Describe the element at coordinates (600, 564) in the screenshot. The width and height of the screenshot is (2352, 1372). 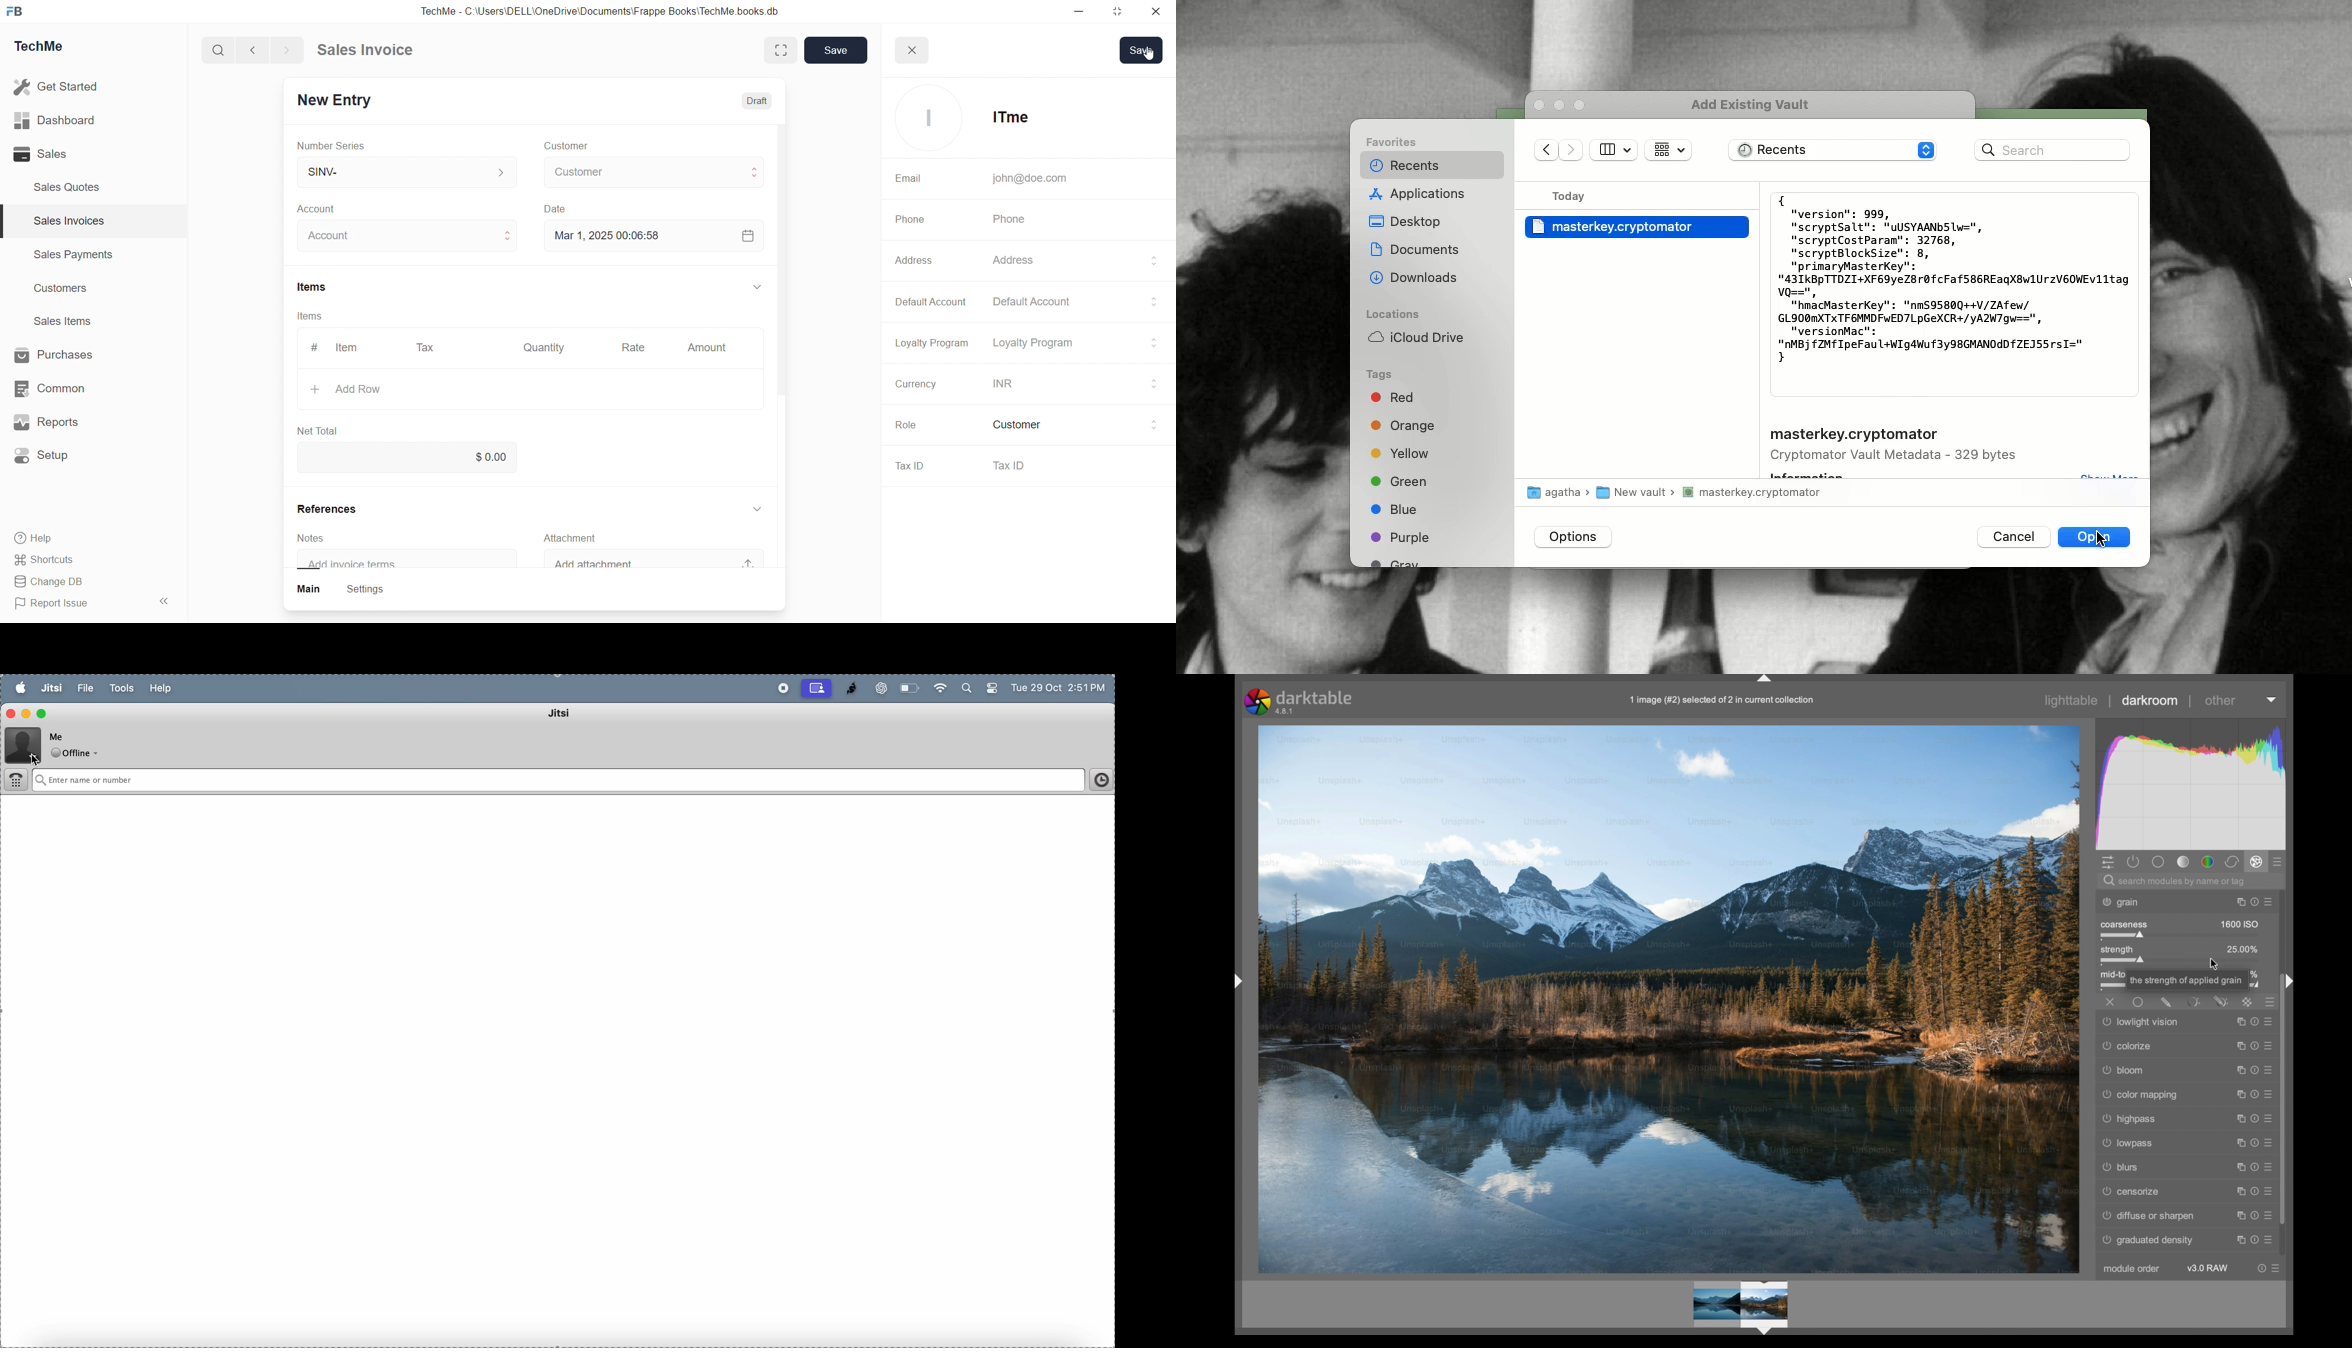
I see `Add attachment` at that location.